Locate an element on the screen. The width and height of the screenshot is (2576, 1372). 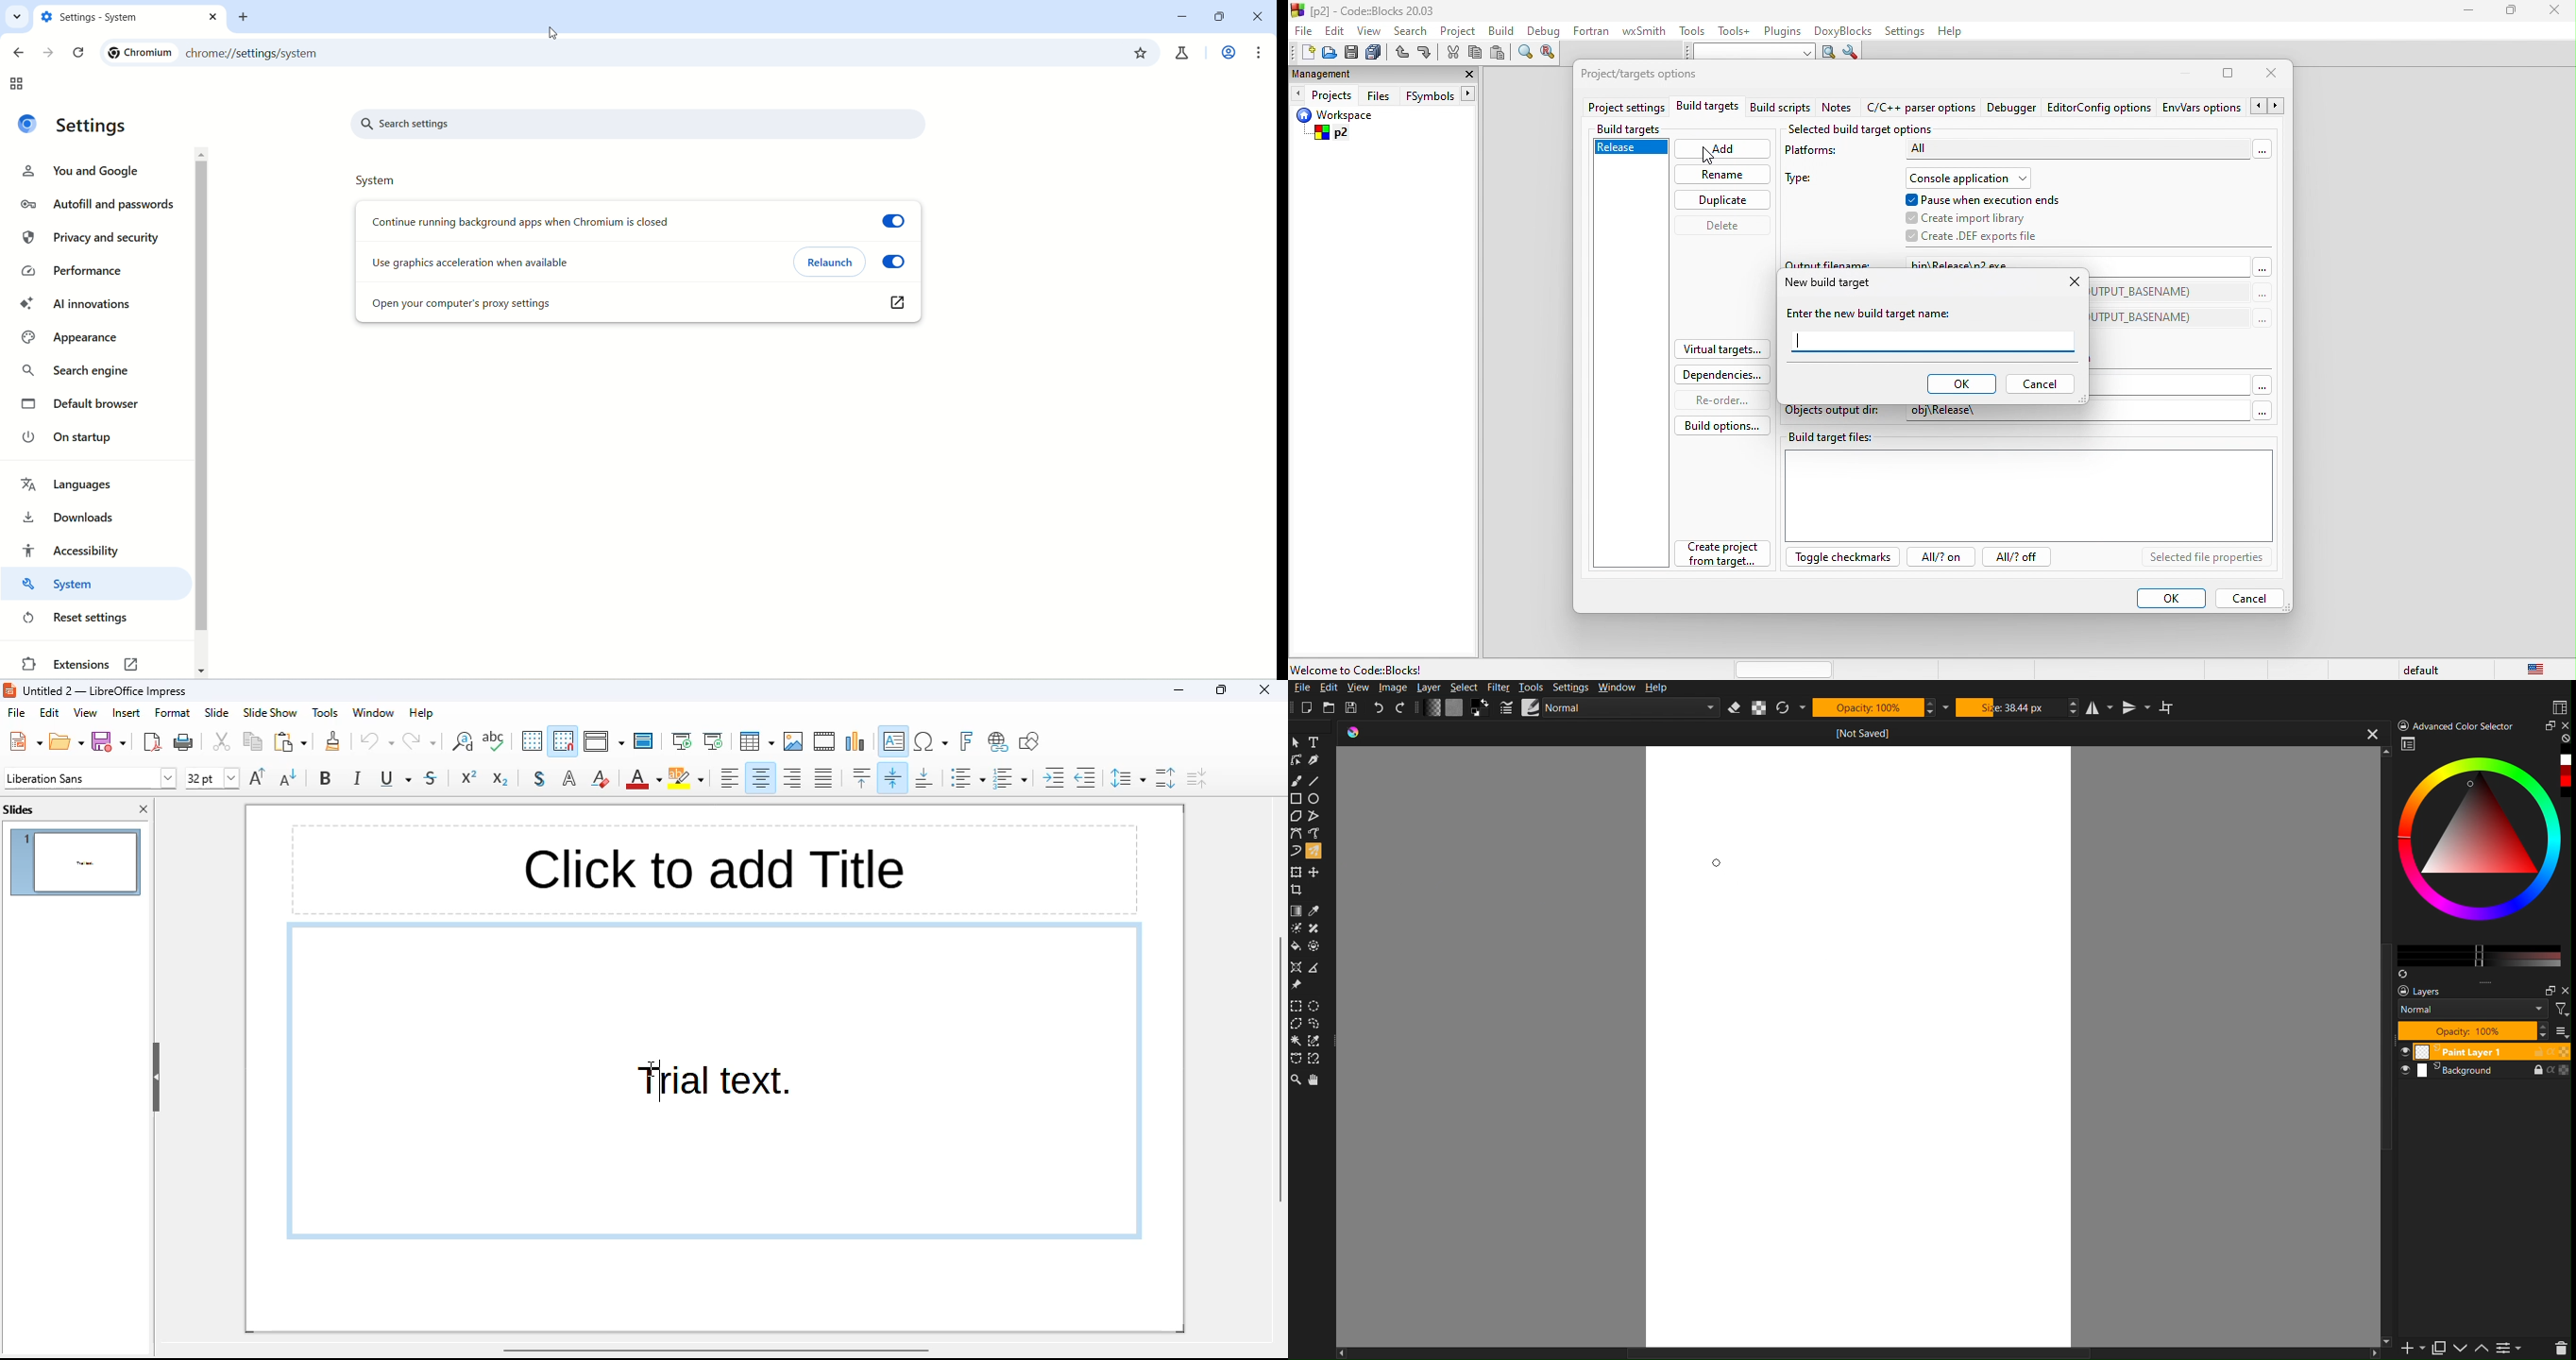
Settings is located at coordinates (1574, 686).